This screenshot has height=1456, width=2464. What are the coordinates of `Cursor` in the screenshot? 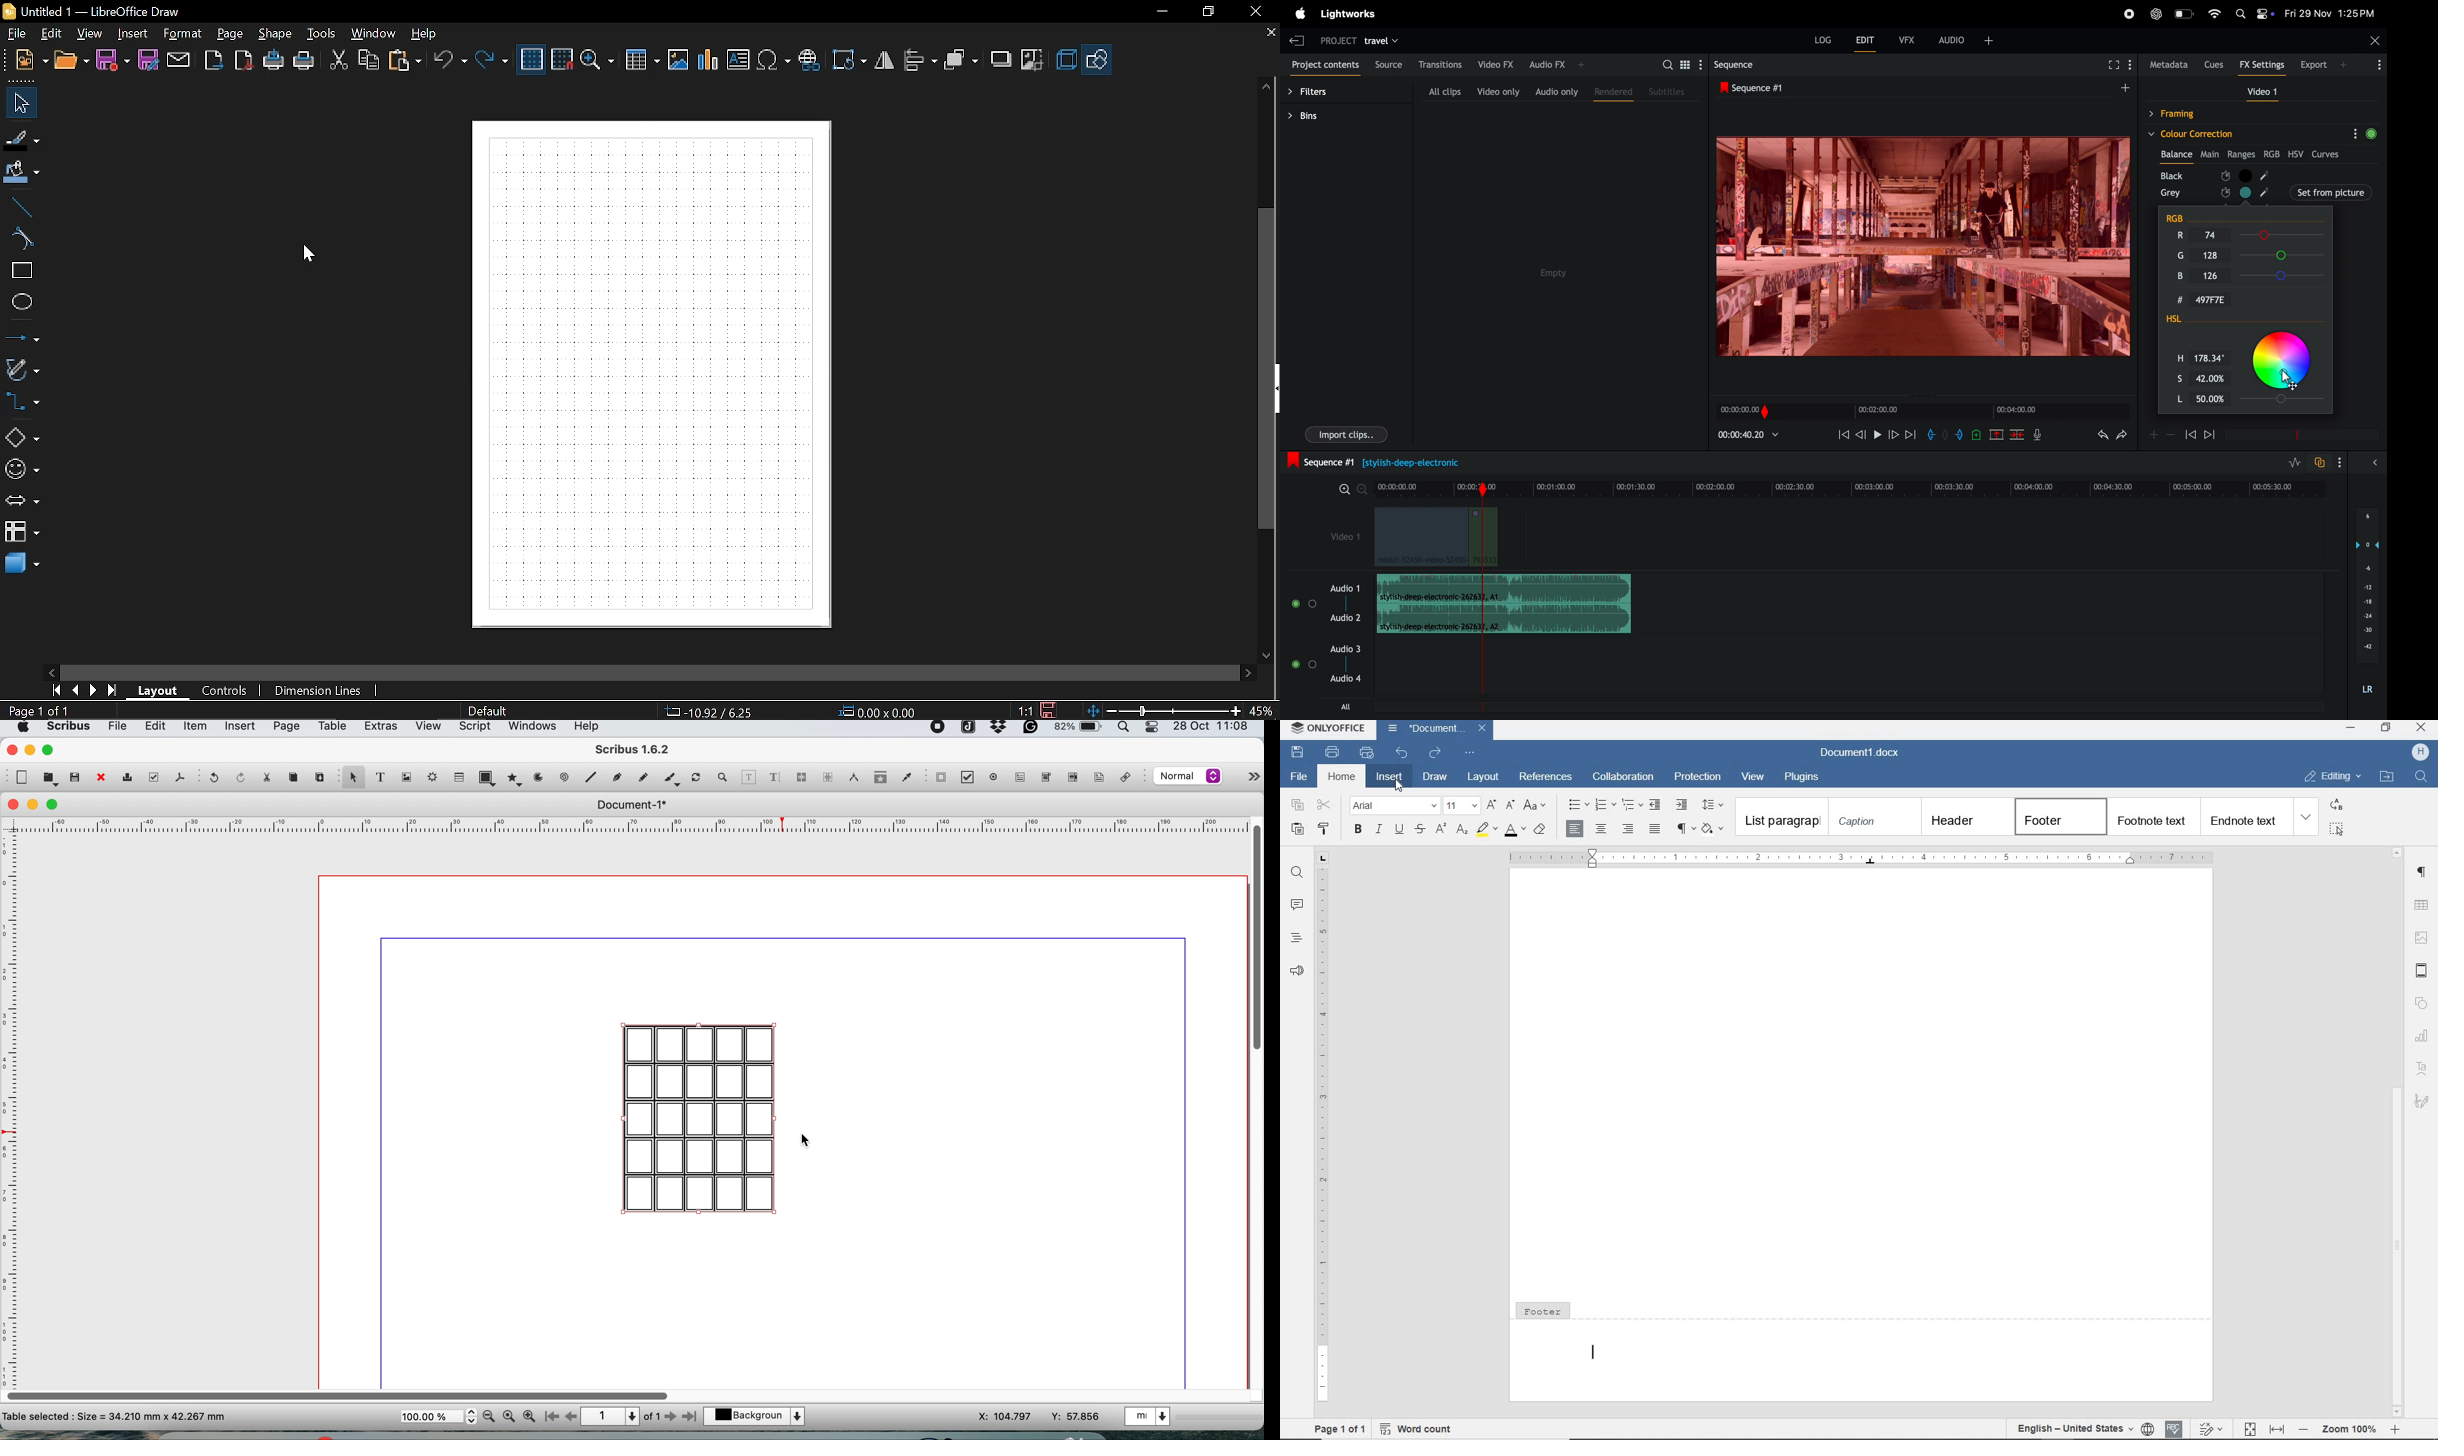 It's located at (307, 255).